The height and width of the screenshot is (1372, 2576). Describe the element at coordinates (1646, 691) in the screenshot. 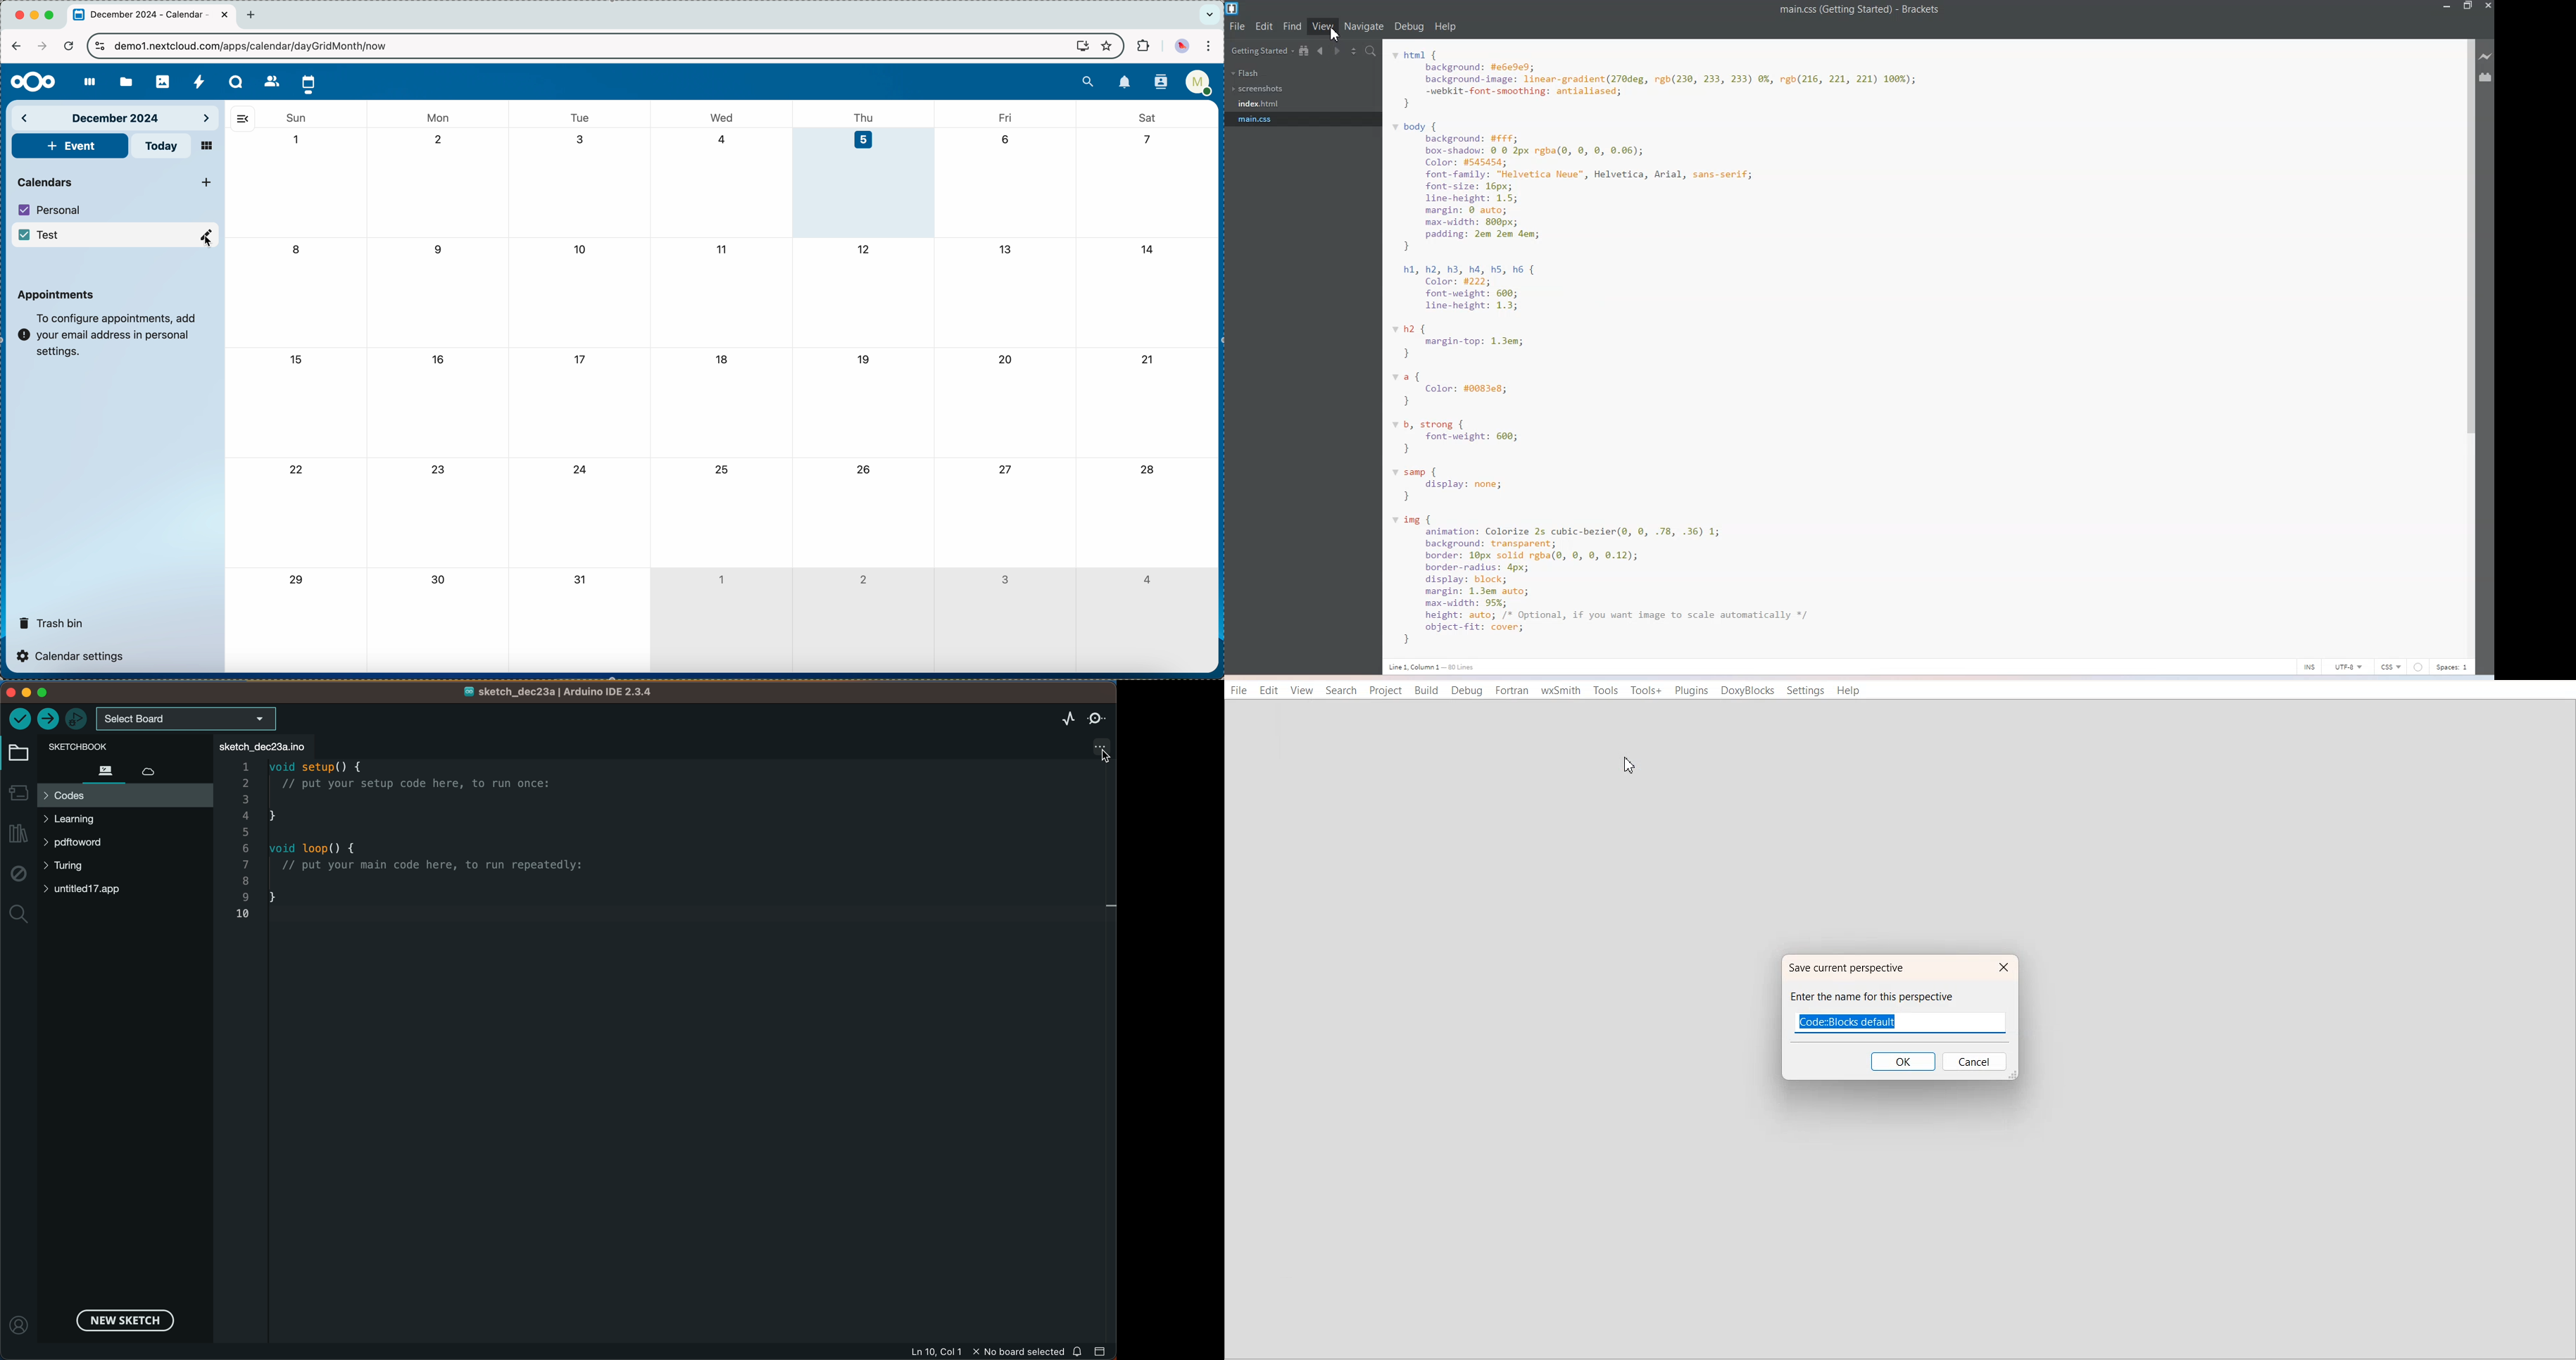

I see `Tools+` at that location.